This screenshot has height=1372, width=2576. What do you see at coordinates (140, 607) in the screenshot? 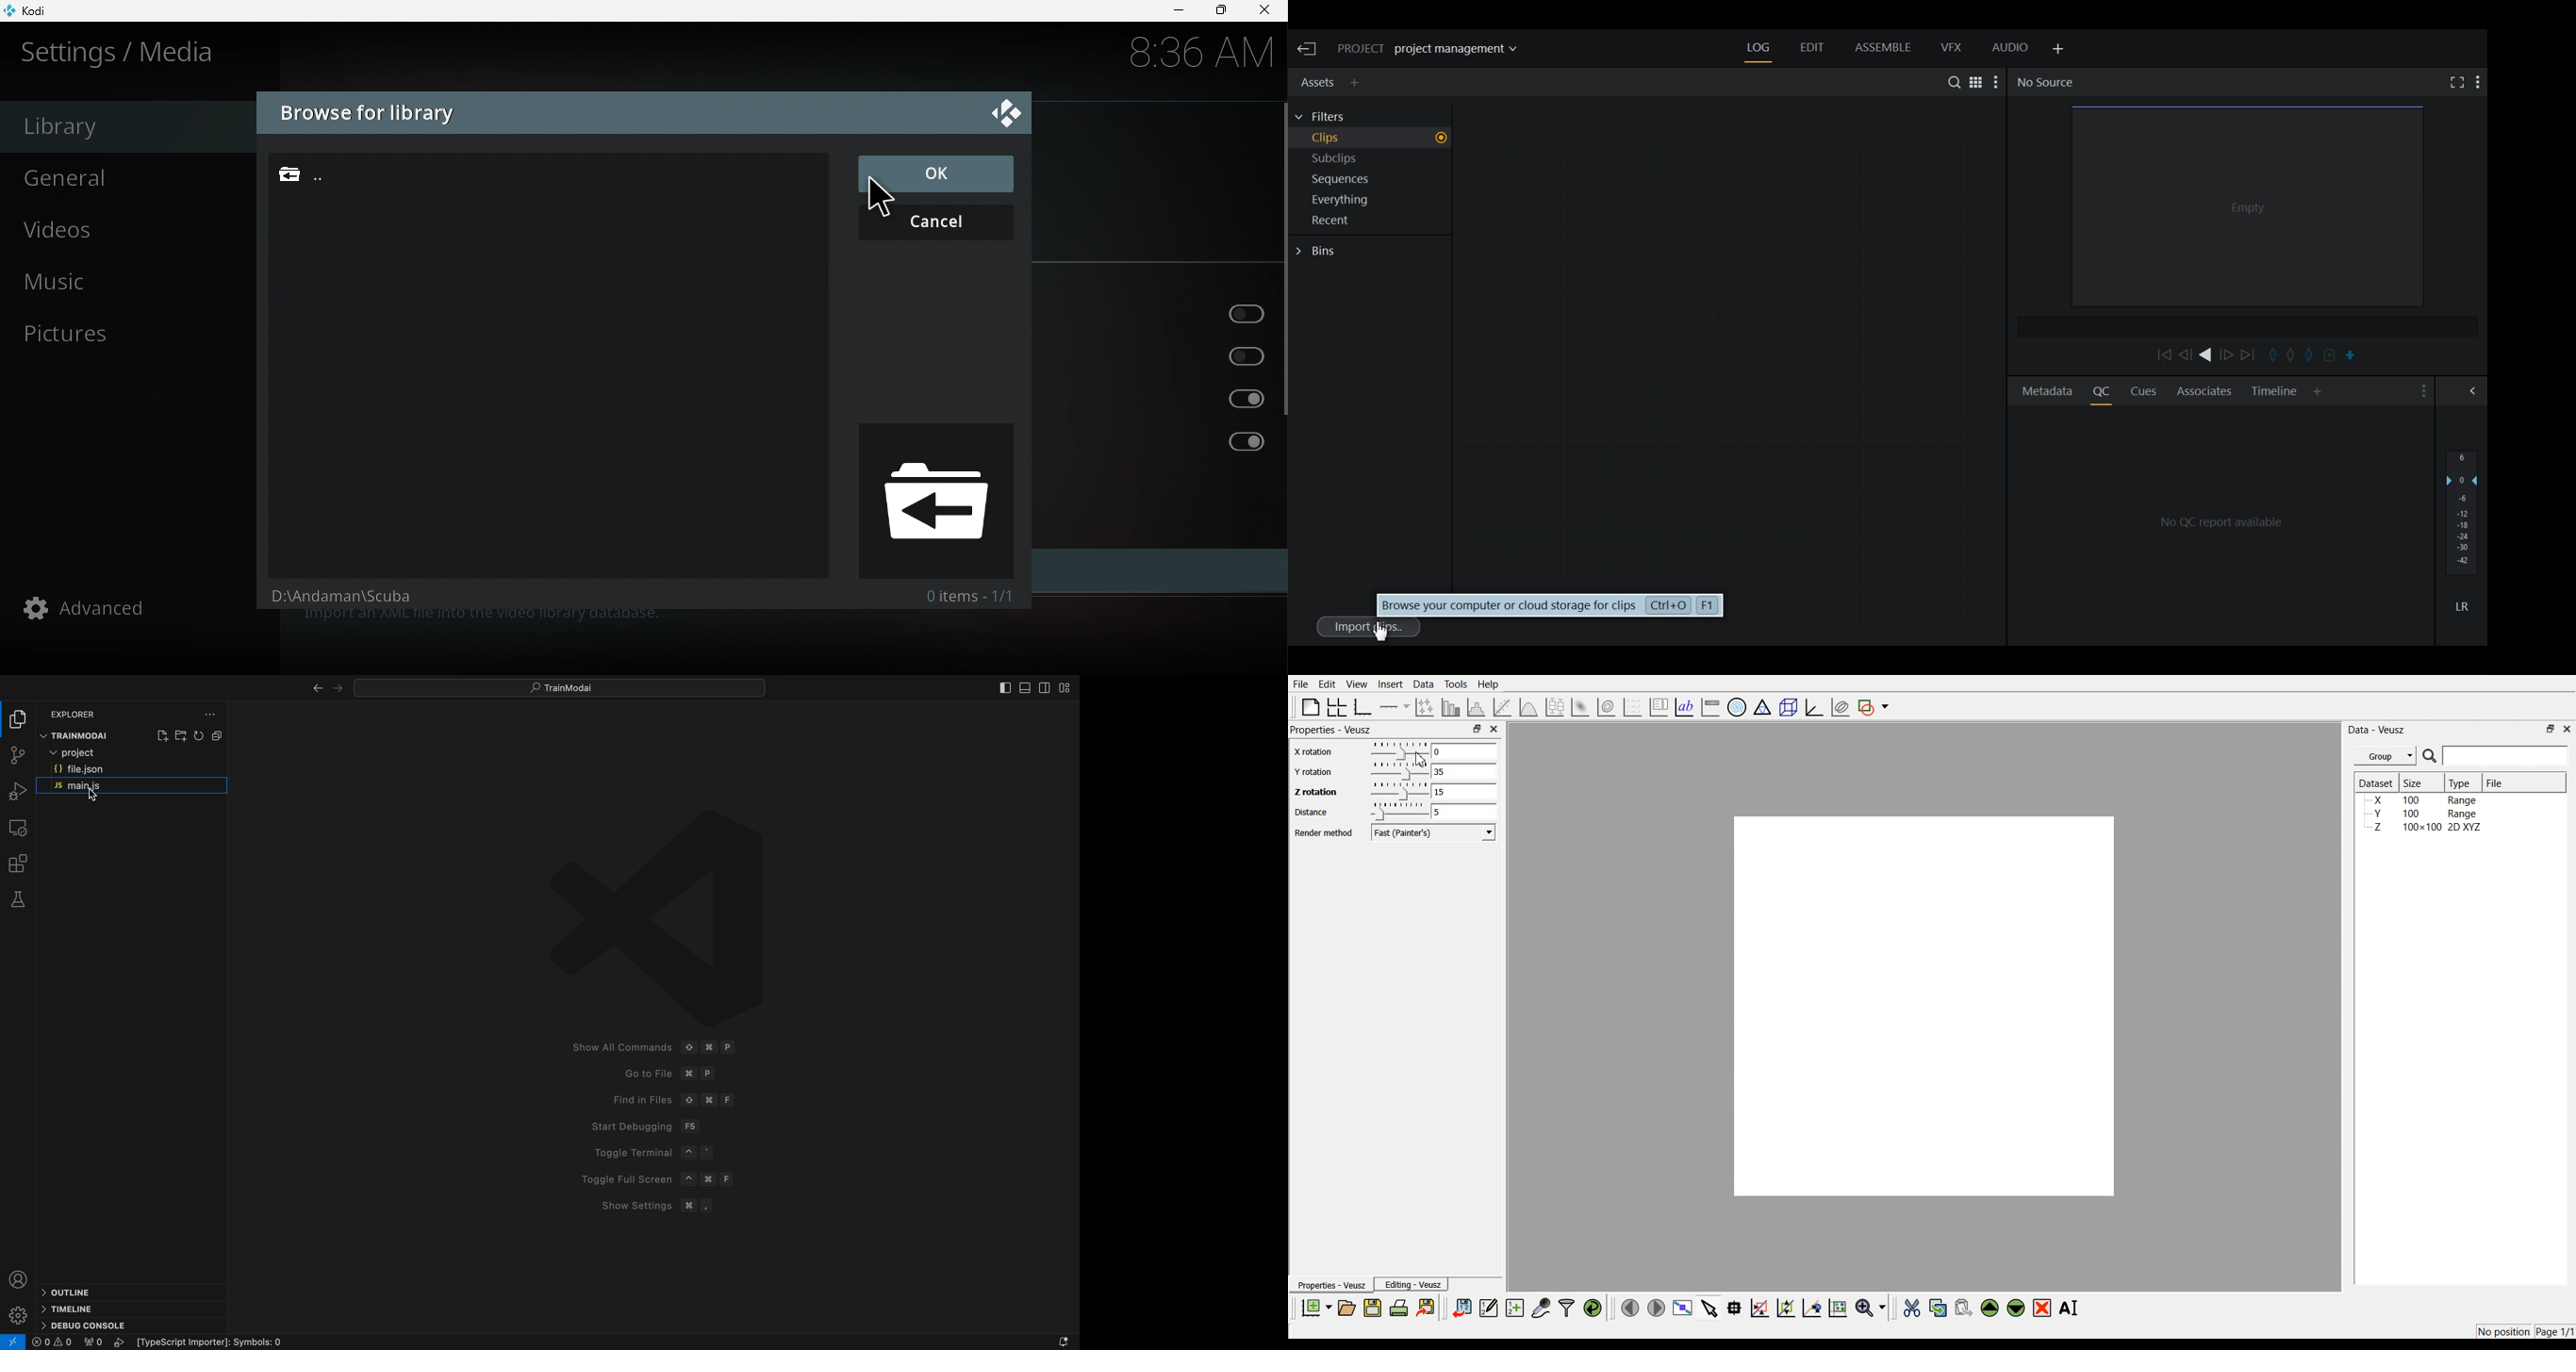
I see `Advanced` at bounding box center [140, 607].